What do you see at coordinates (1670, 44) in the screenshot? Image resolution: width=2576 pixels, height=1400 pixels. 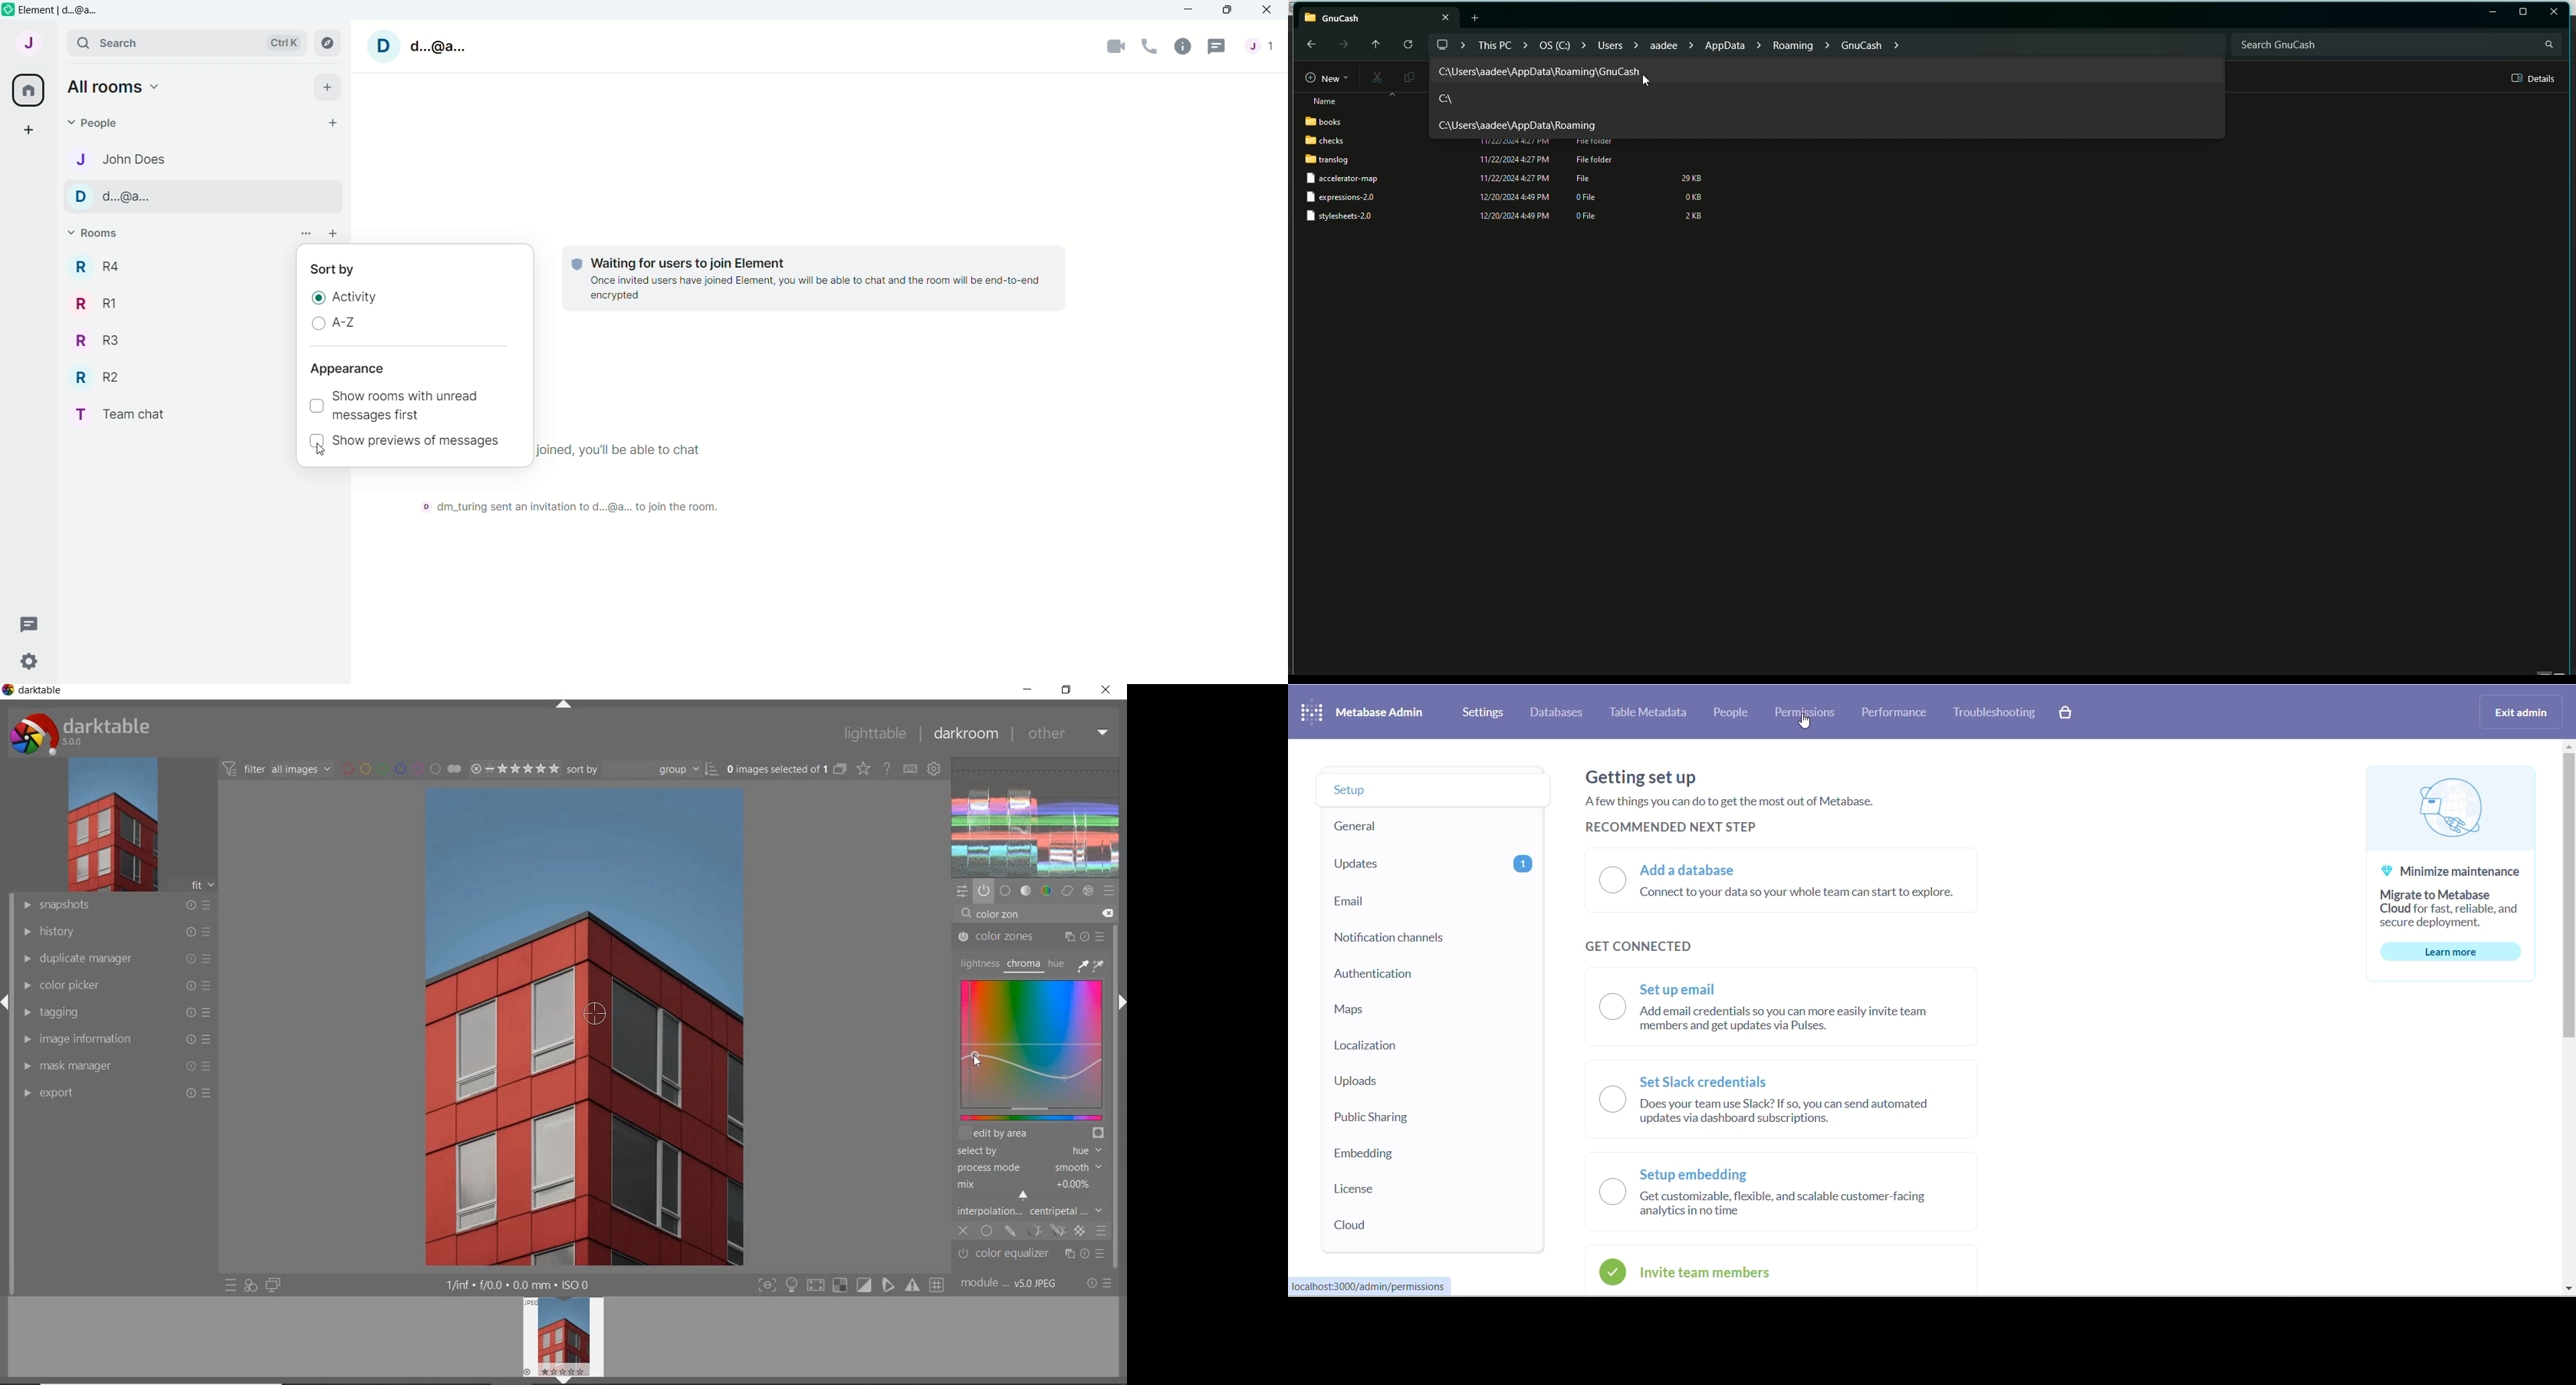 I see `File path` at bounding box center [1670, 44].